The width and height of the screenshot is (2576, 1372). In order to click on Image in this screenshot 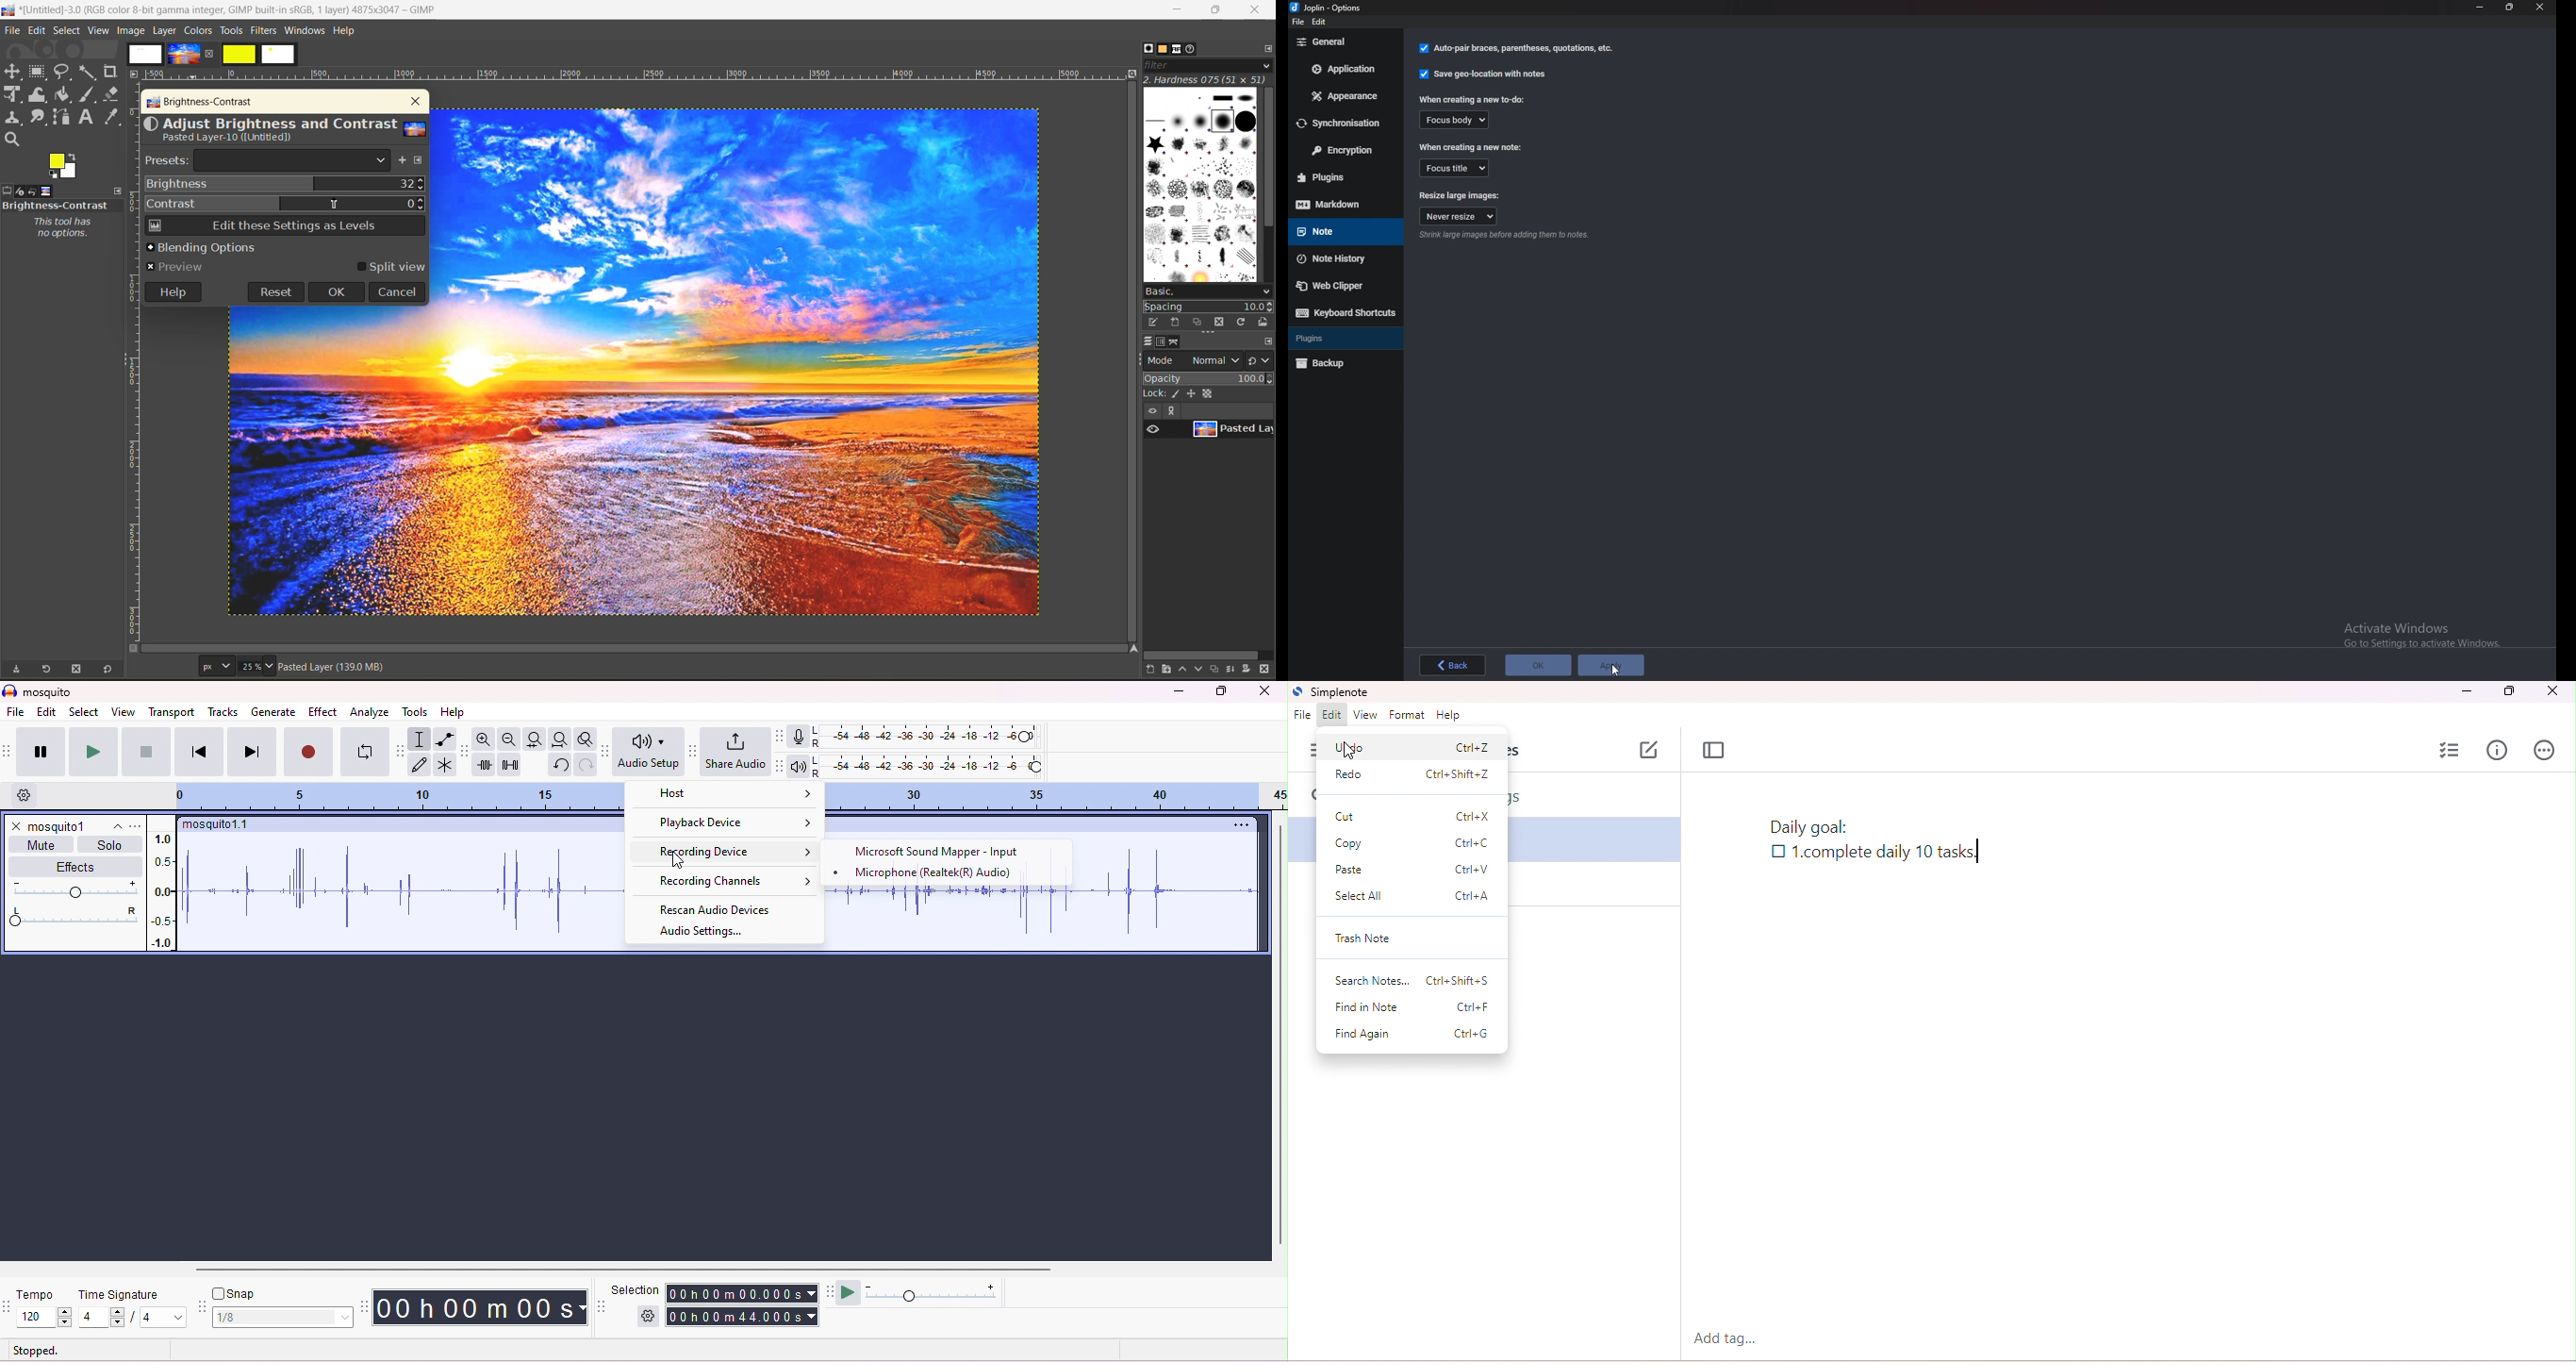, I will do `click(332, 461)`.